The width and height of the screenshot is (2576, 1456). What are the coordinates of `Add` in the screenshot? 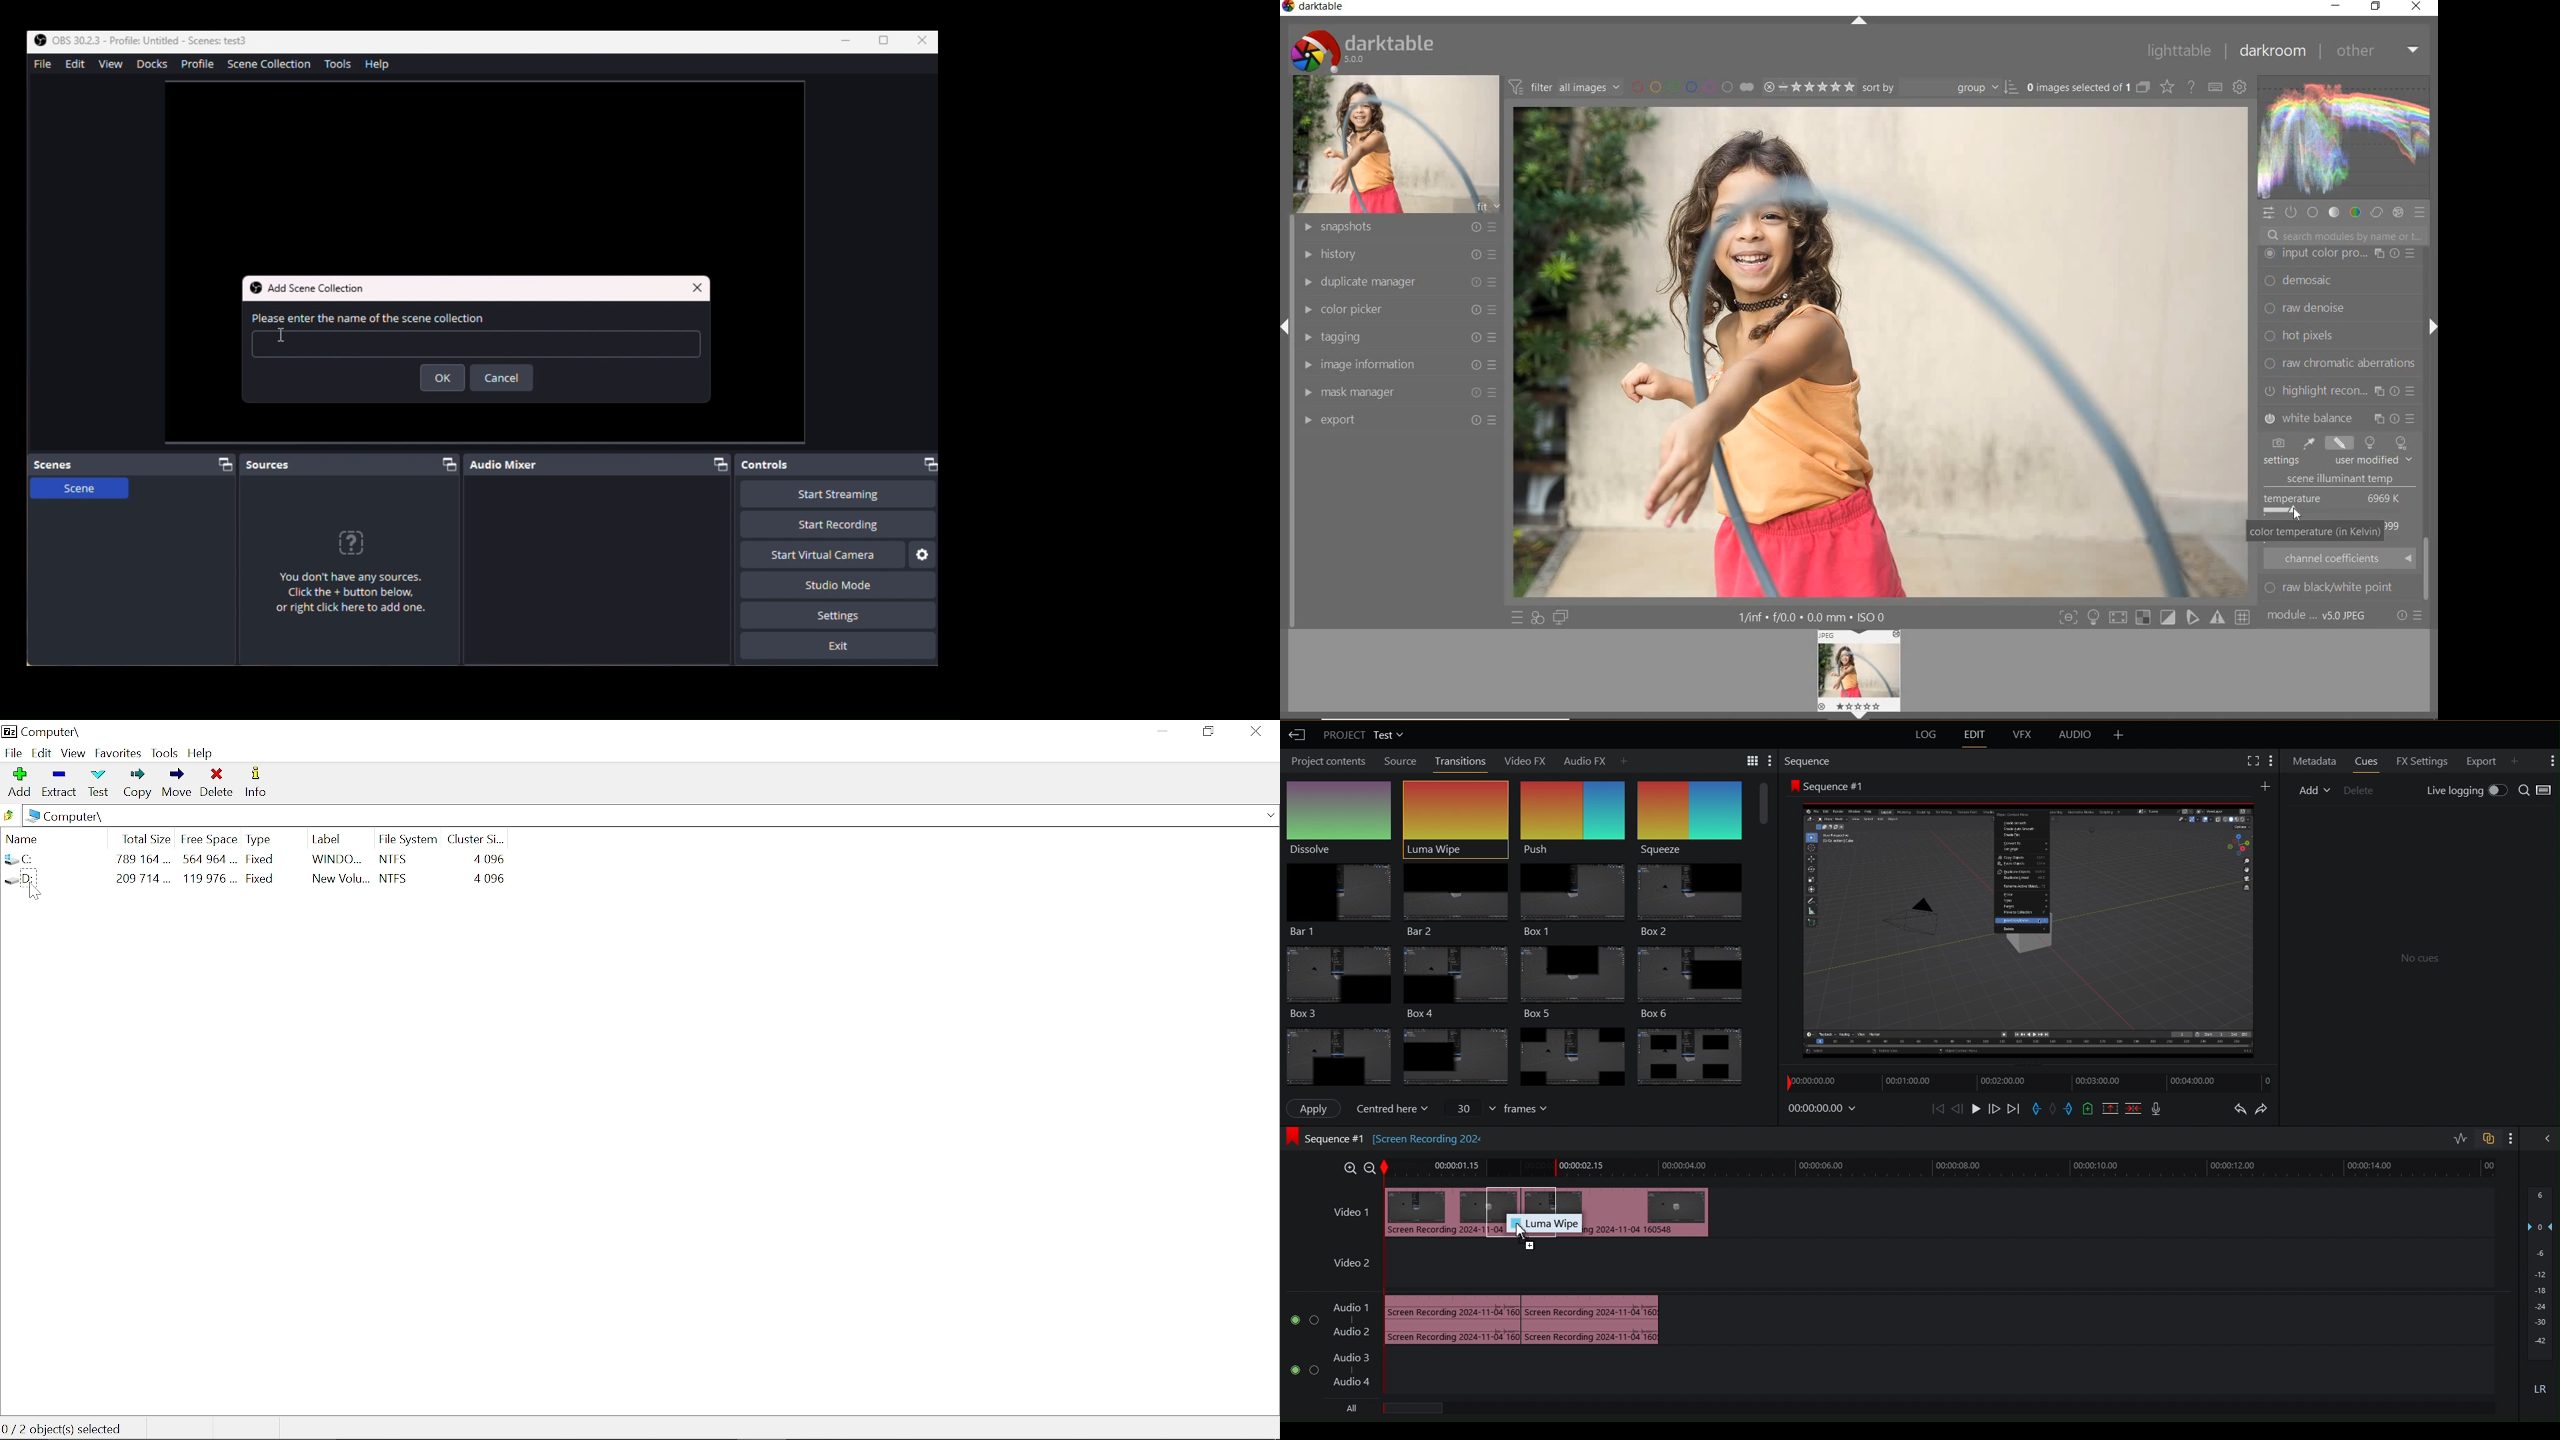 It's located at (2266, 785).